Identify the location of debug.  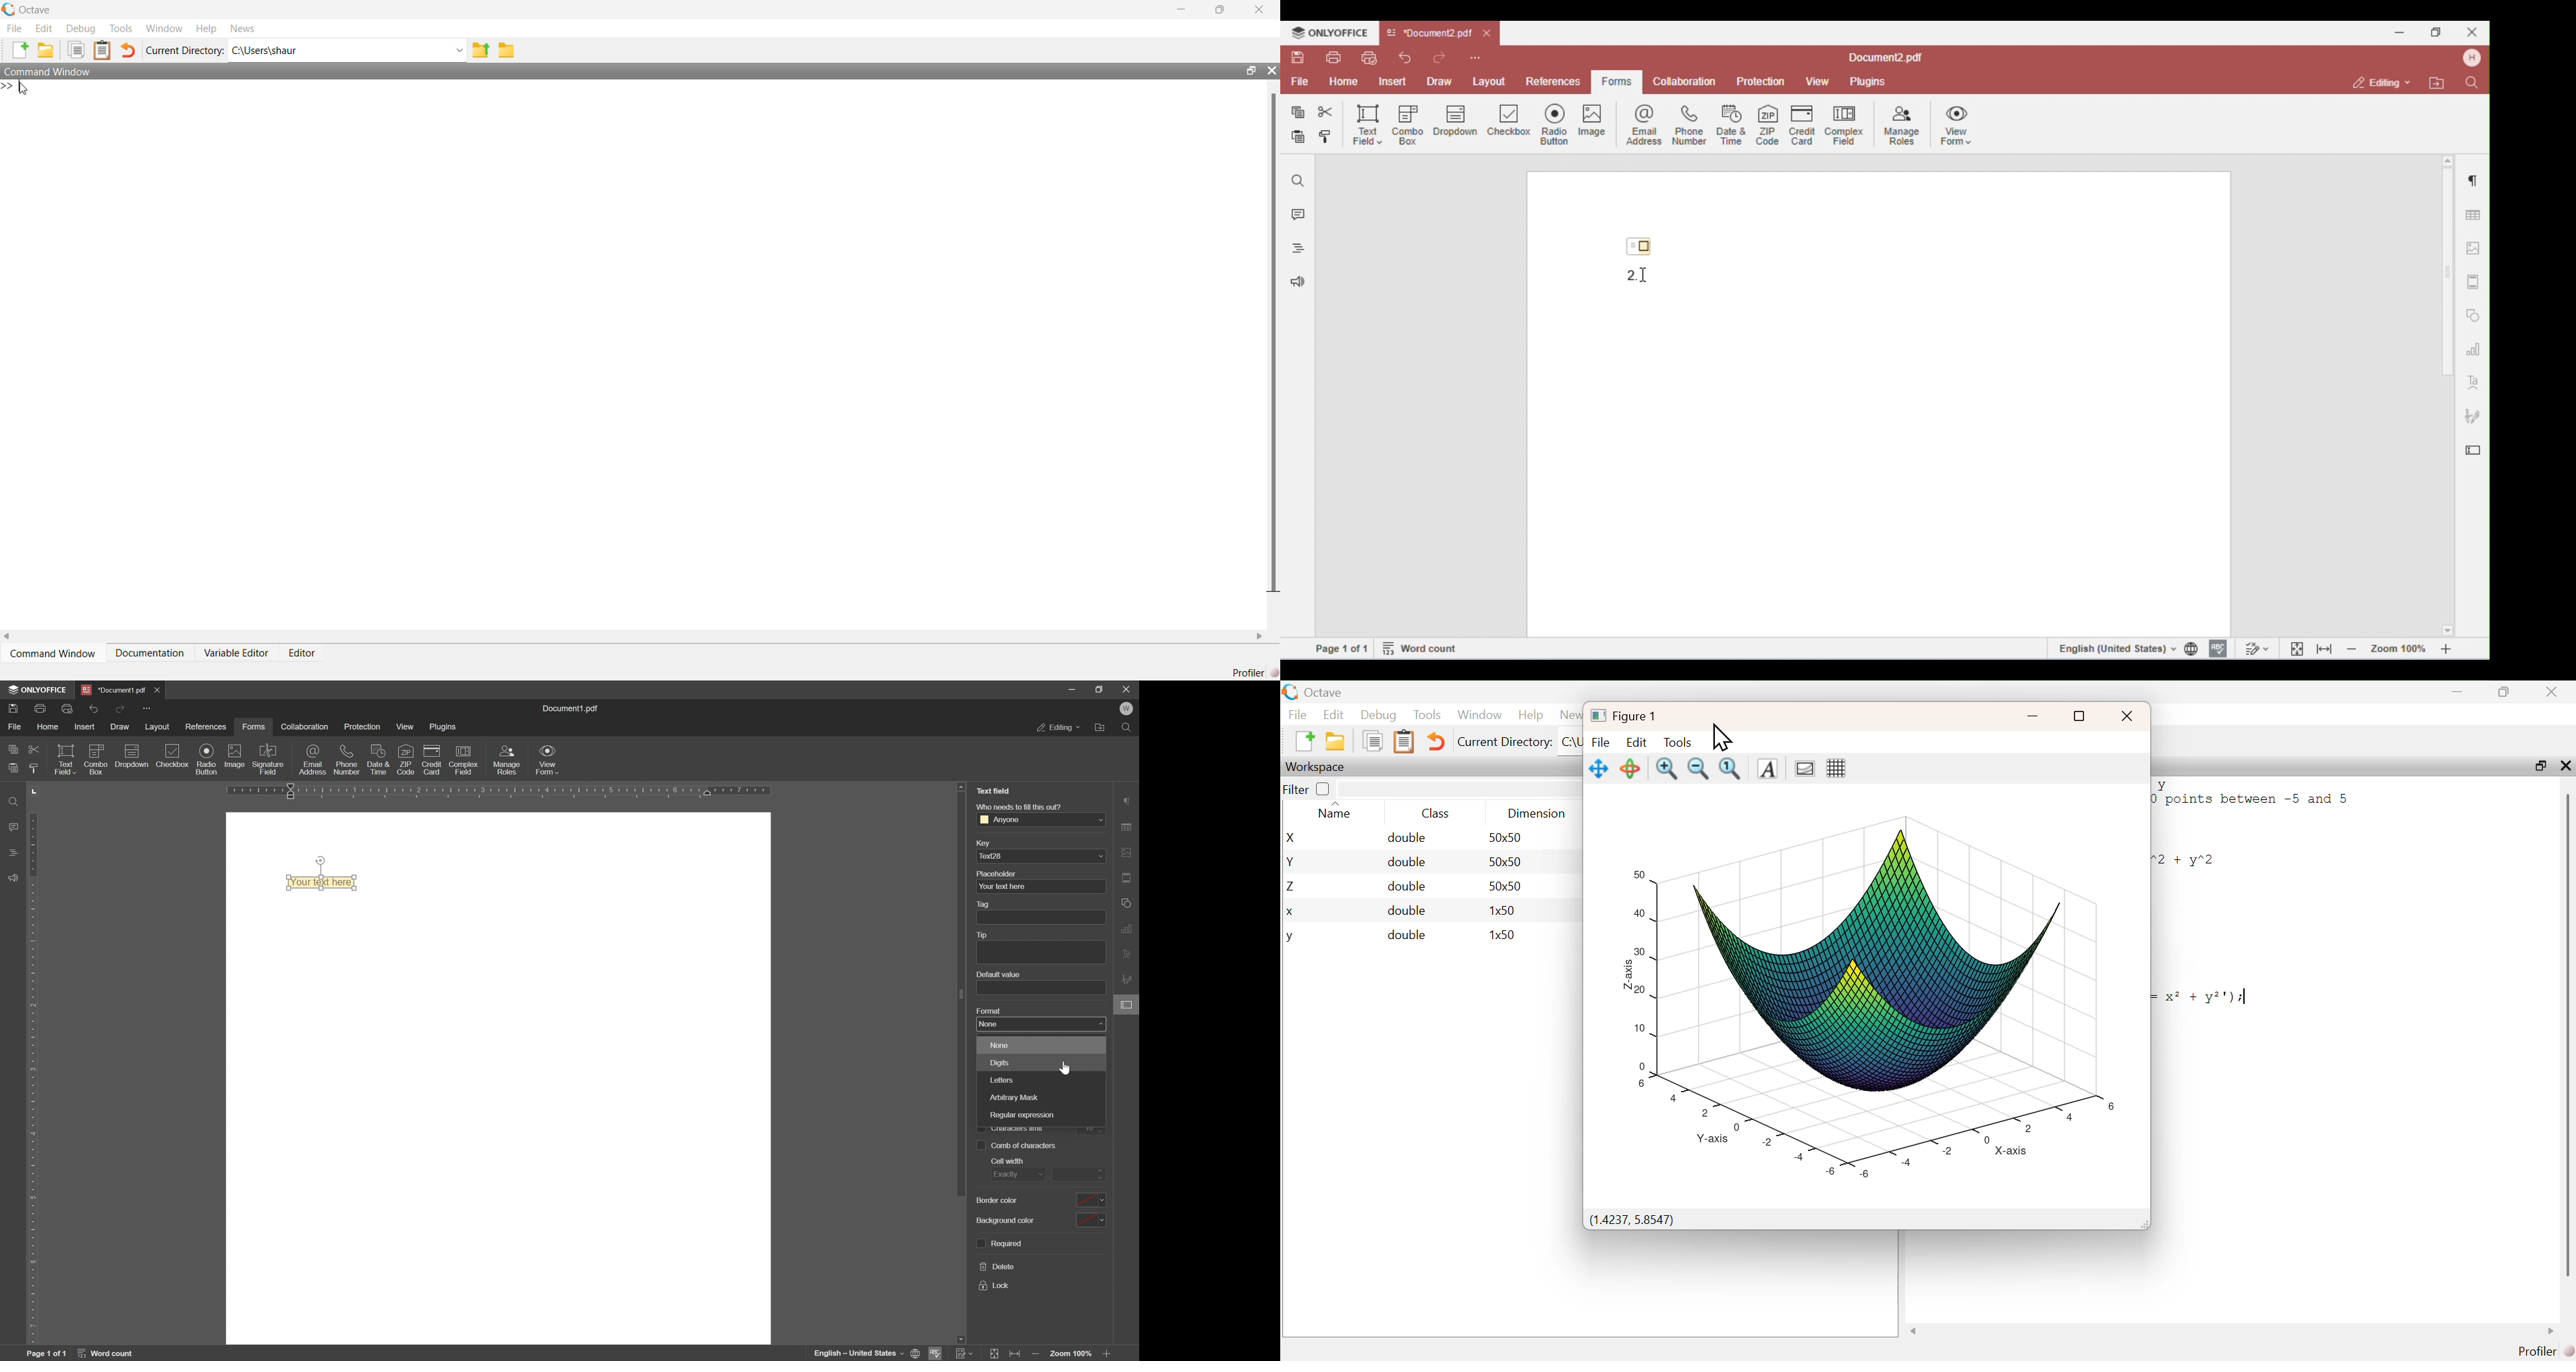
(81, 29).